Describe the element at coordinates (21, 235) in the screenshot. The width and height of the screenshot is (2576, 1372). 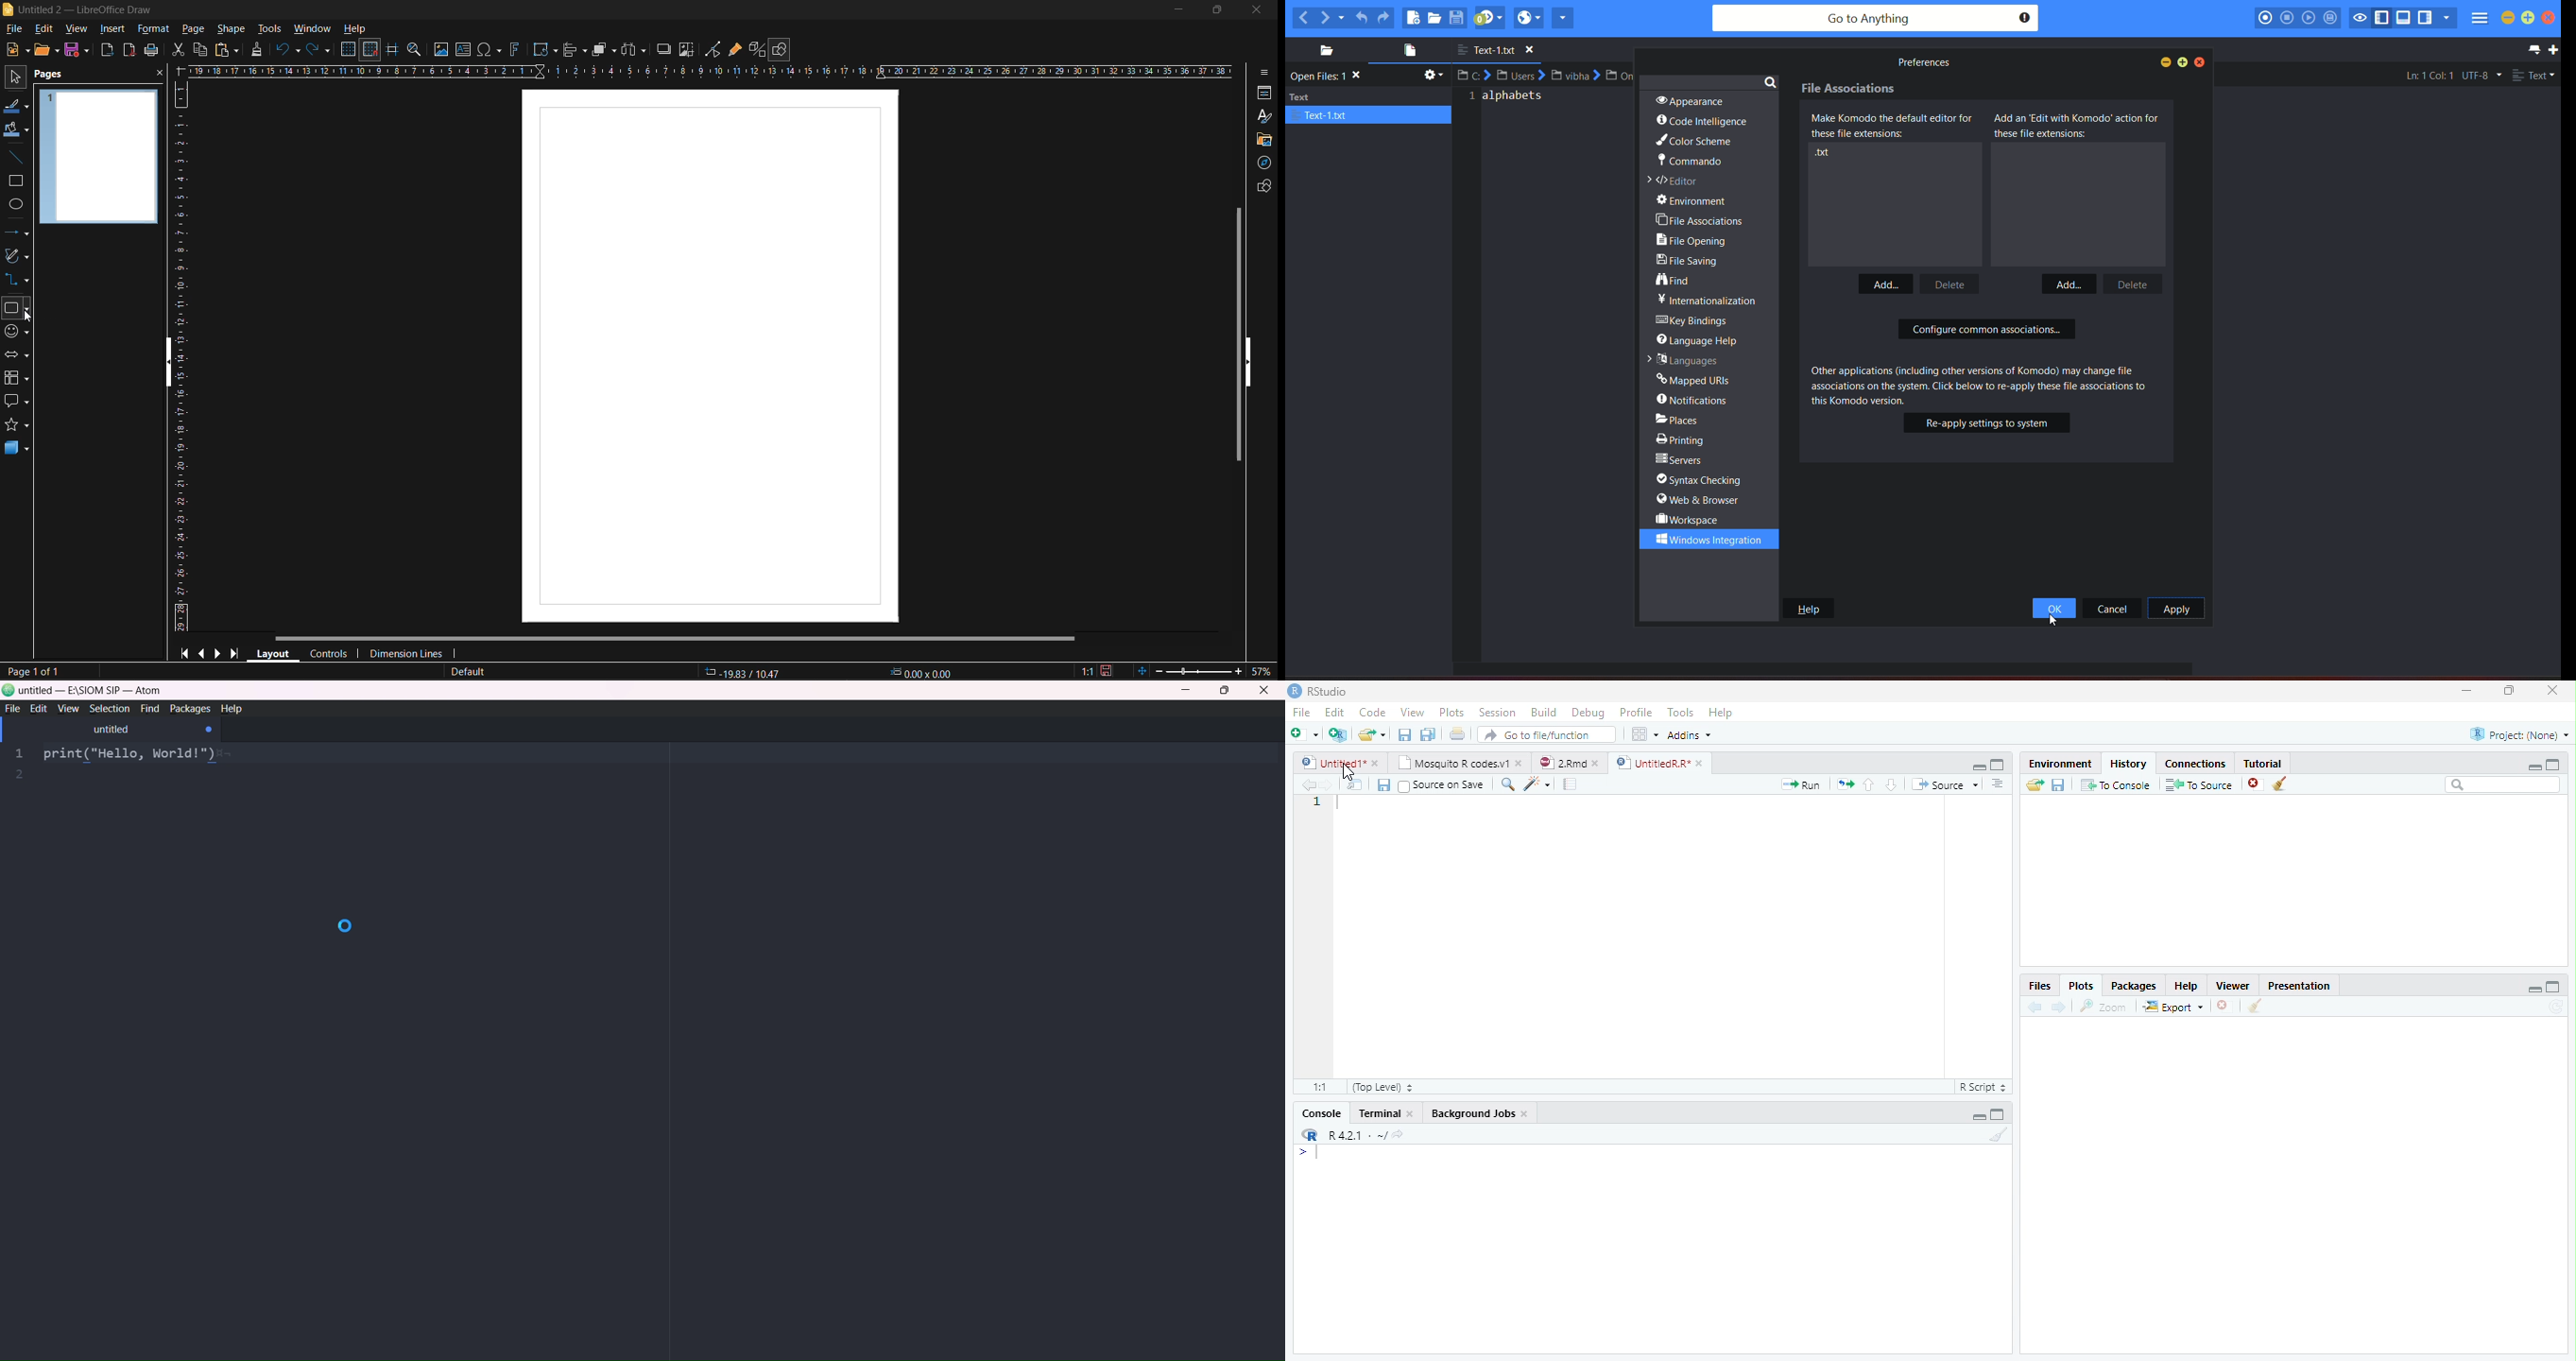
I see `lines and arrows` at that location.